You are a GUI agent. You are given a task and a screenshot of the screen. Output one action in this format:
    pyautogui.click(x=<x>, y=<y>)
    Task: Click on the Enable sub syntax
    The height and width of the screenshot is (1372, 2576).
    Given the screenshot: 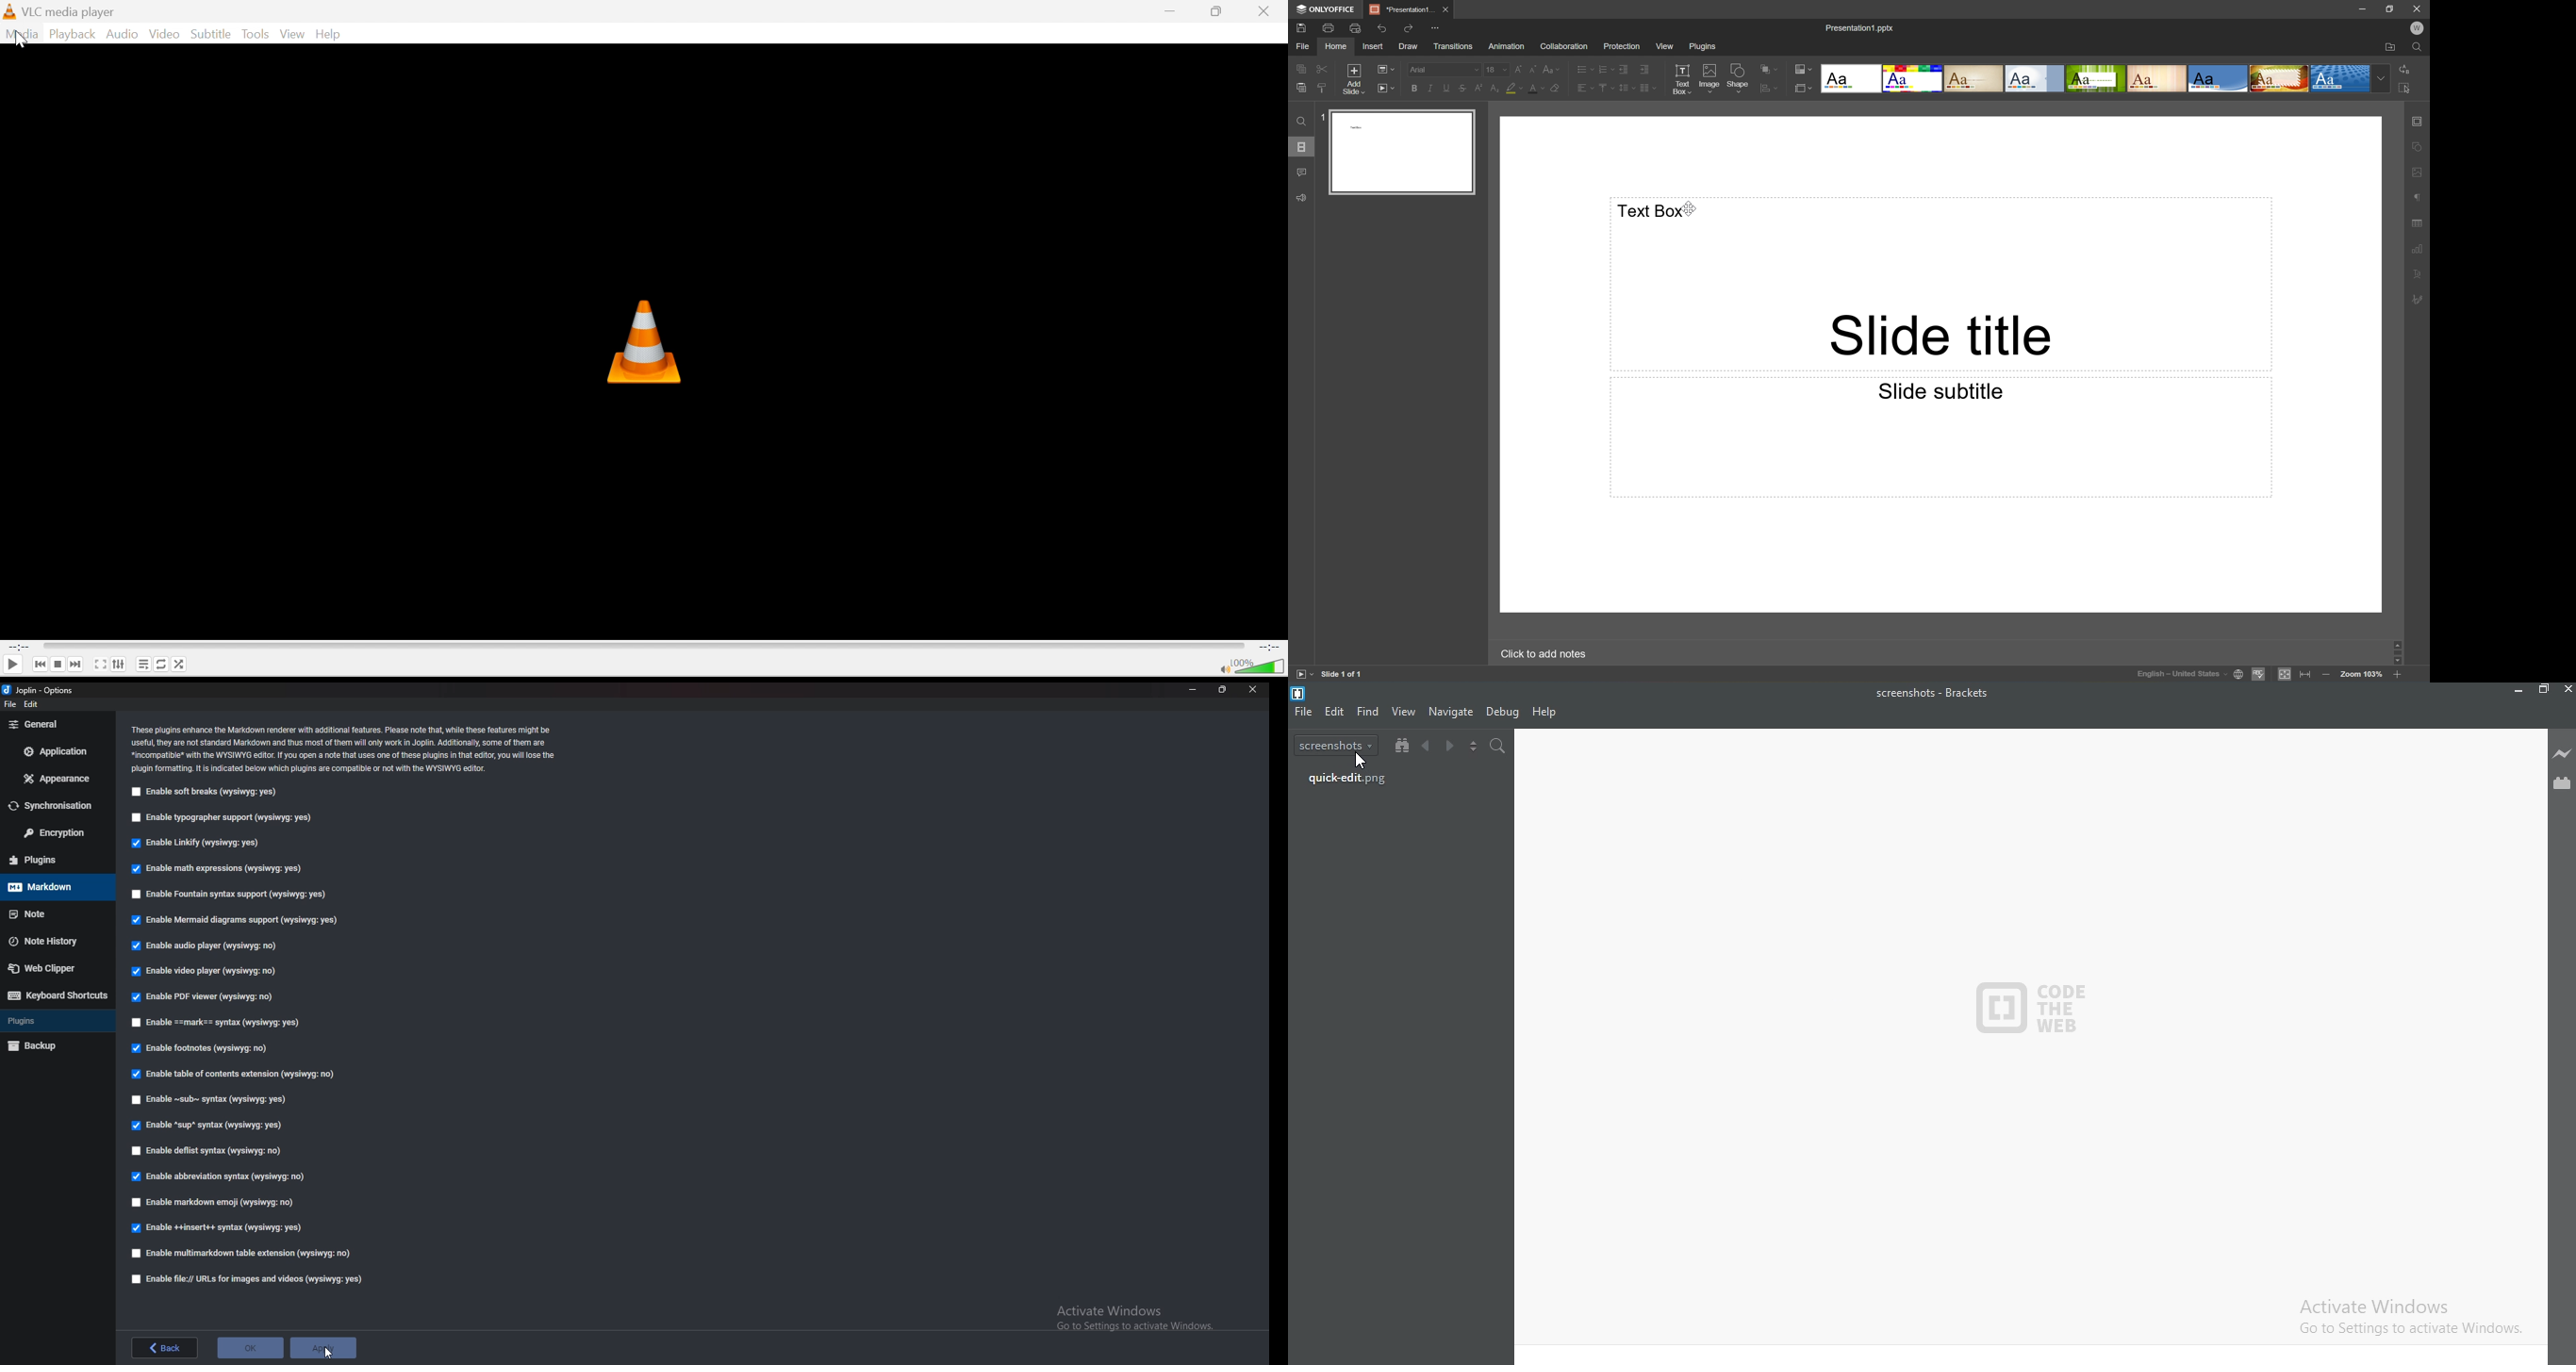 What is the action you would take?
    pyautogui.click(x=210, y=1100)
    